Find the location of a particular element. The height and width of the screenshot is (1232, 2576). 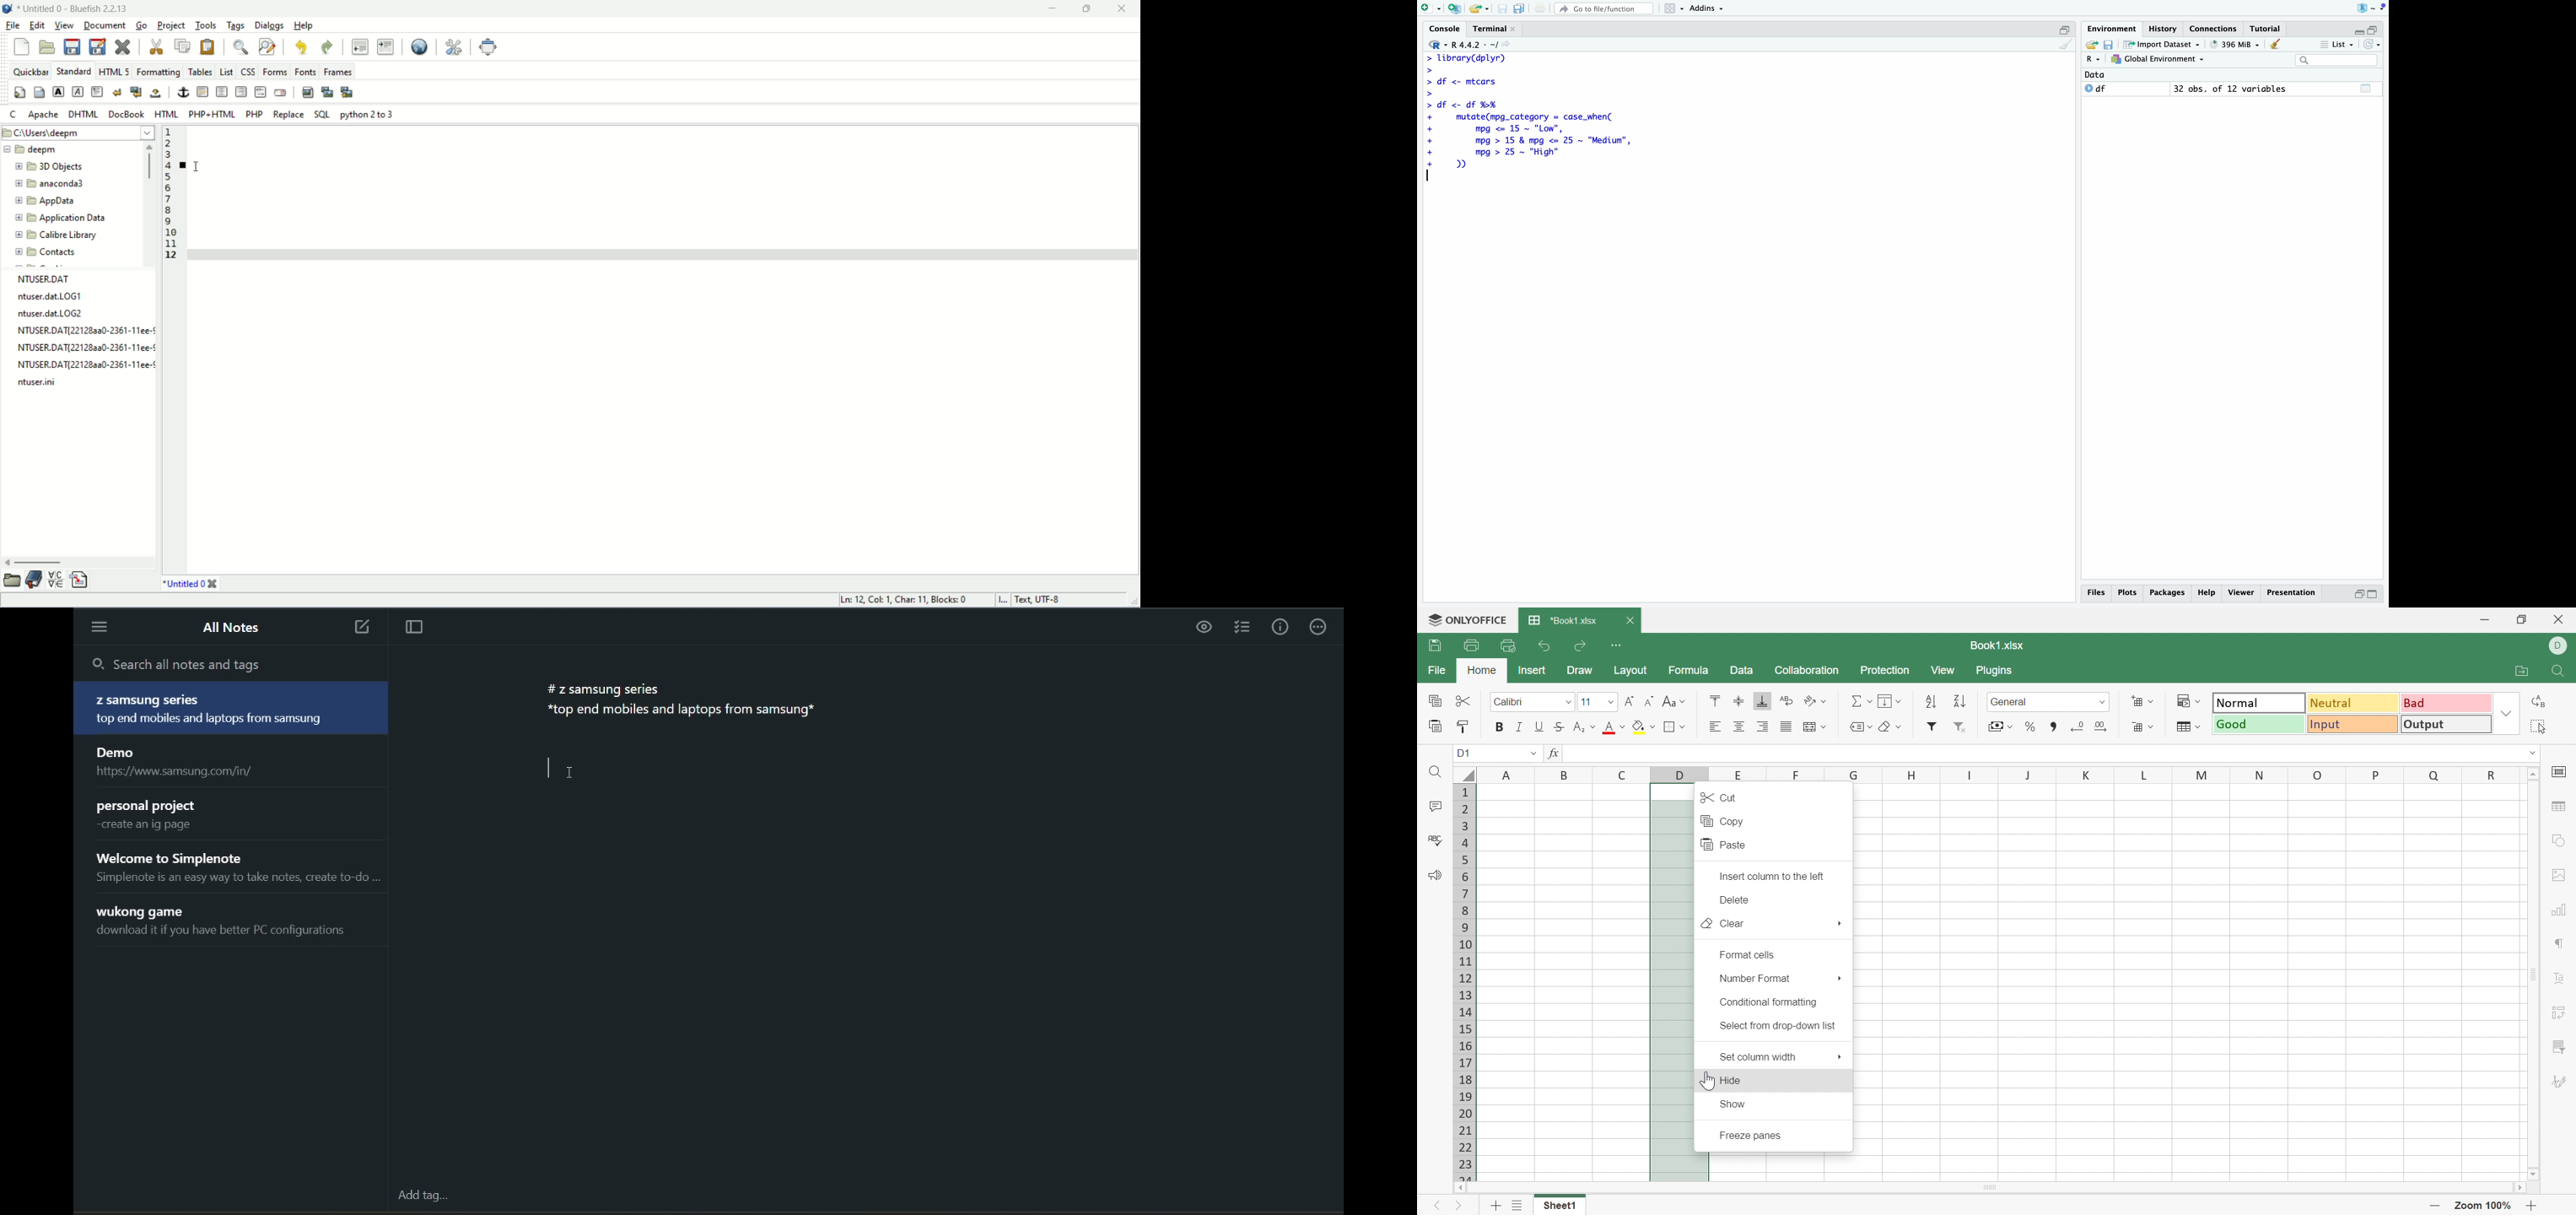

tags is located at coordinates (237, 26).